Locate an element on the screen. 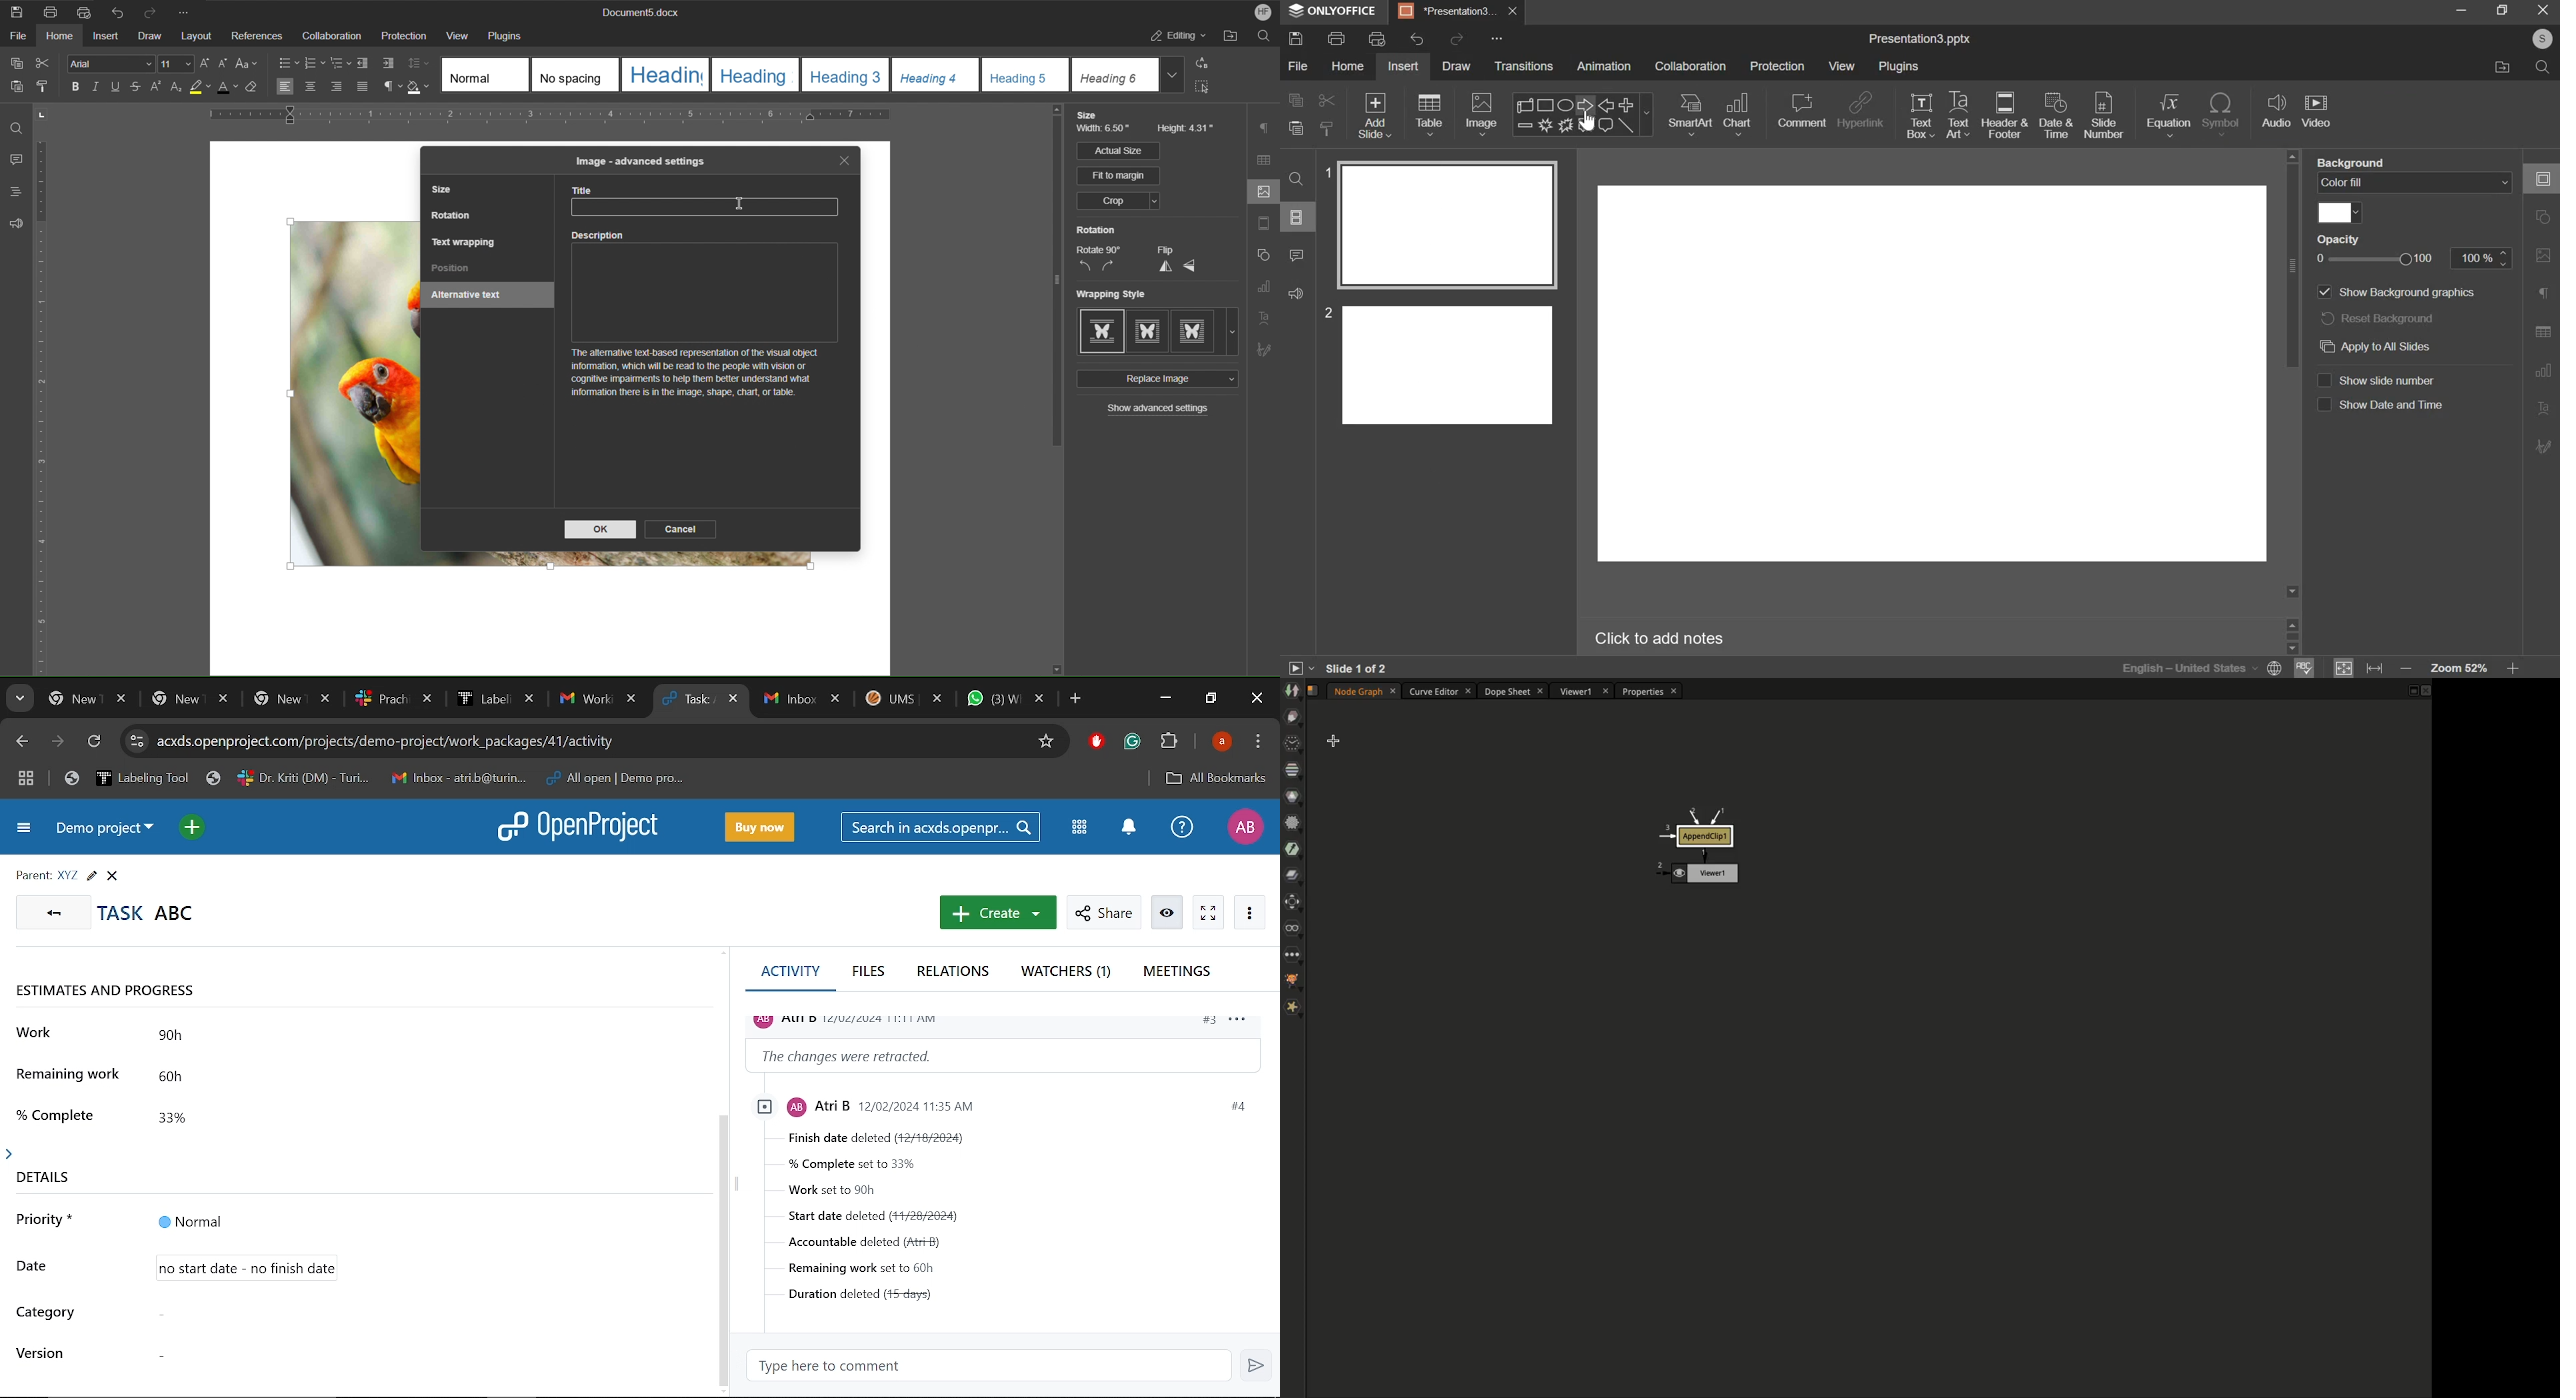  Other tabs is located at coordinates (905, 701).